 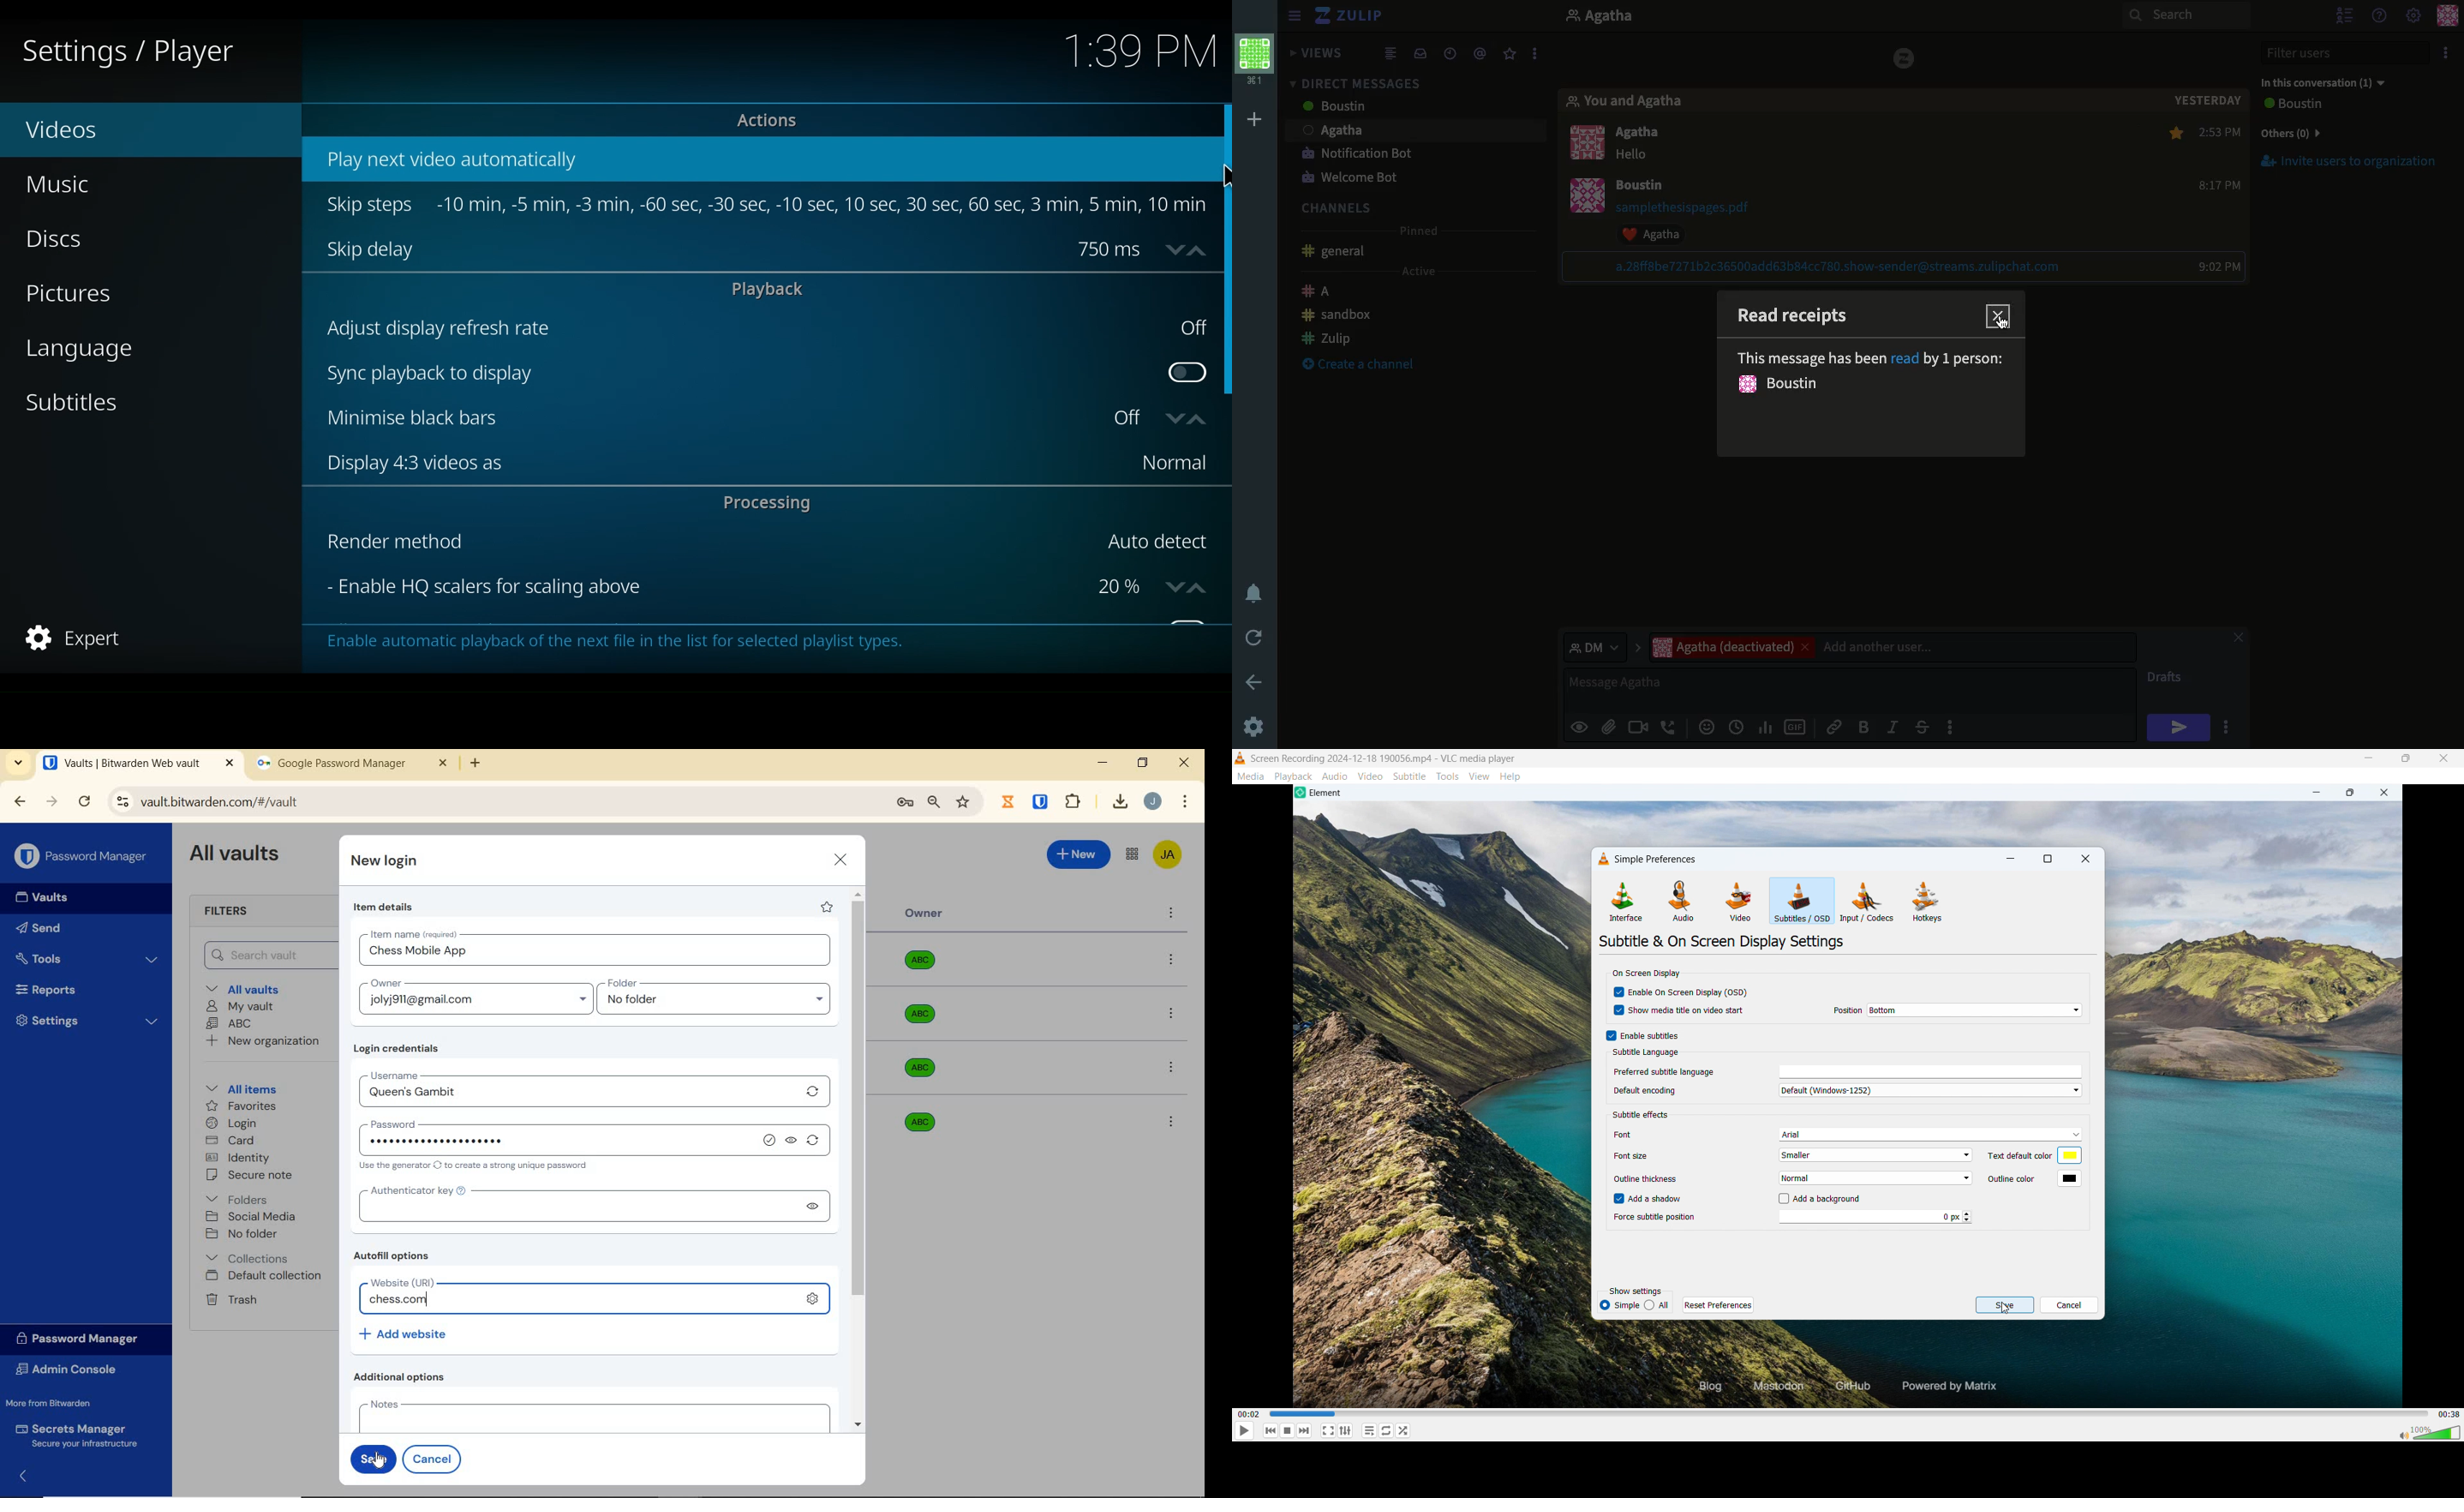 What do you see at coordinates (767, 121) in the screenshot?
I see `Actions` at bounding box center [767, 121].